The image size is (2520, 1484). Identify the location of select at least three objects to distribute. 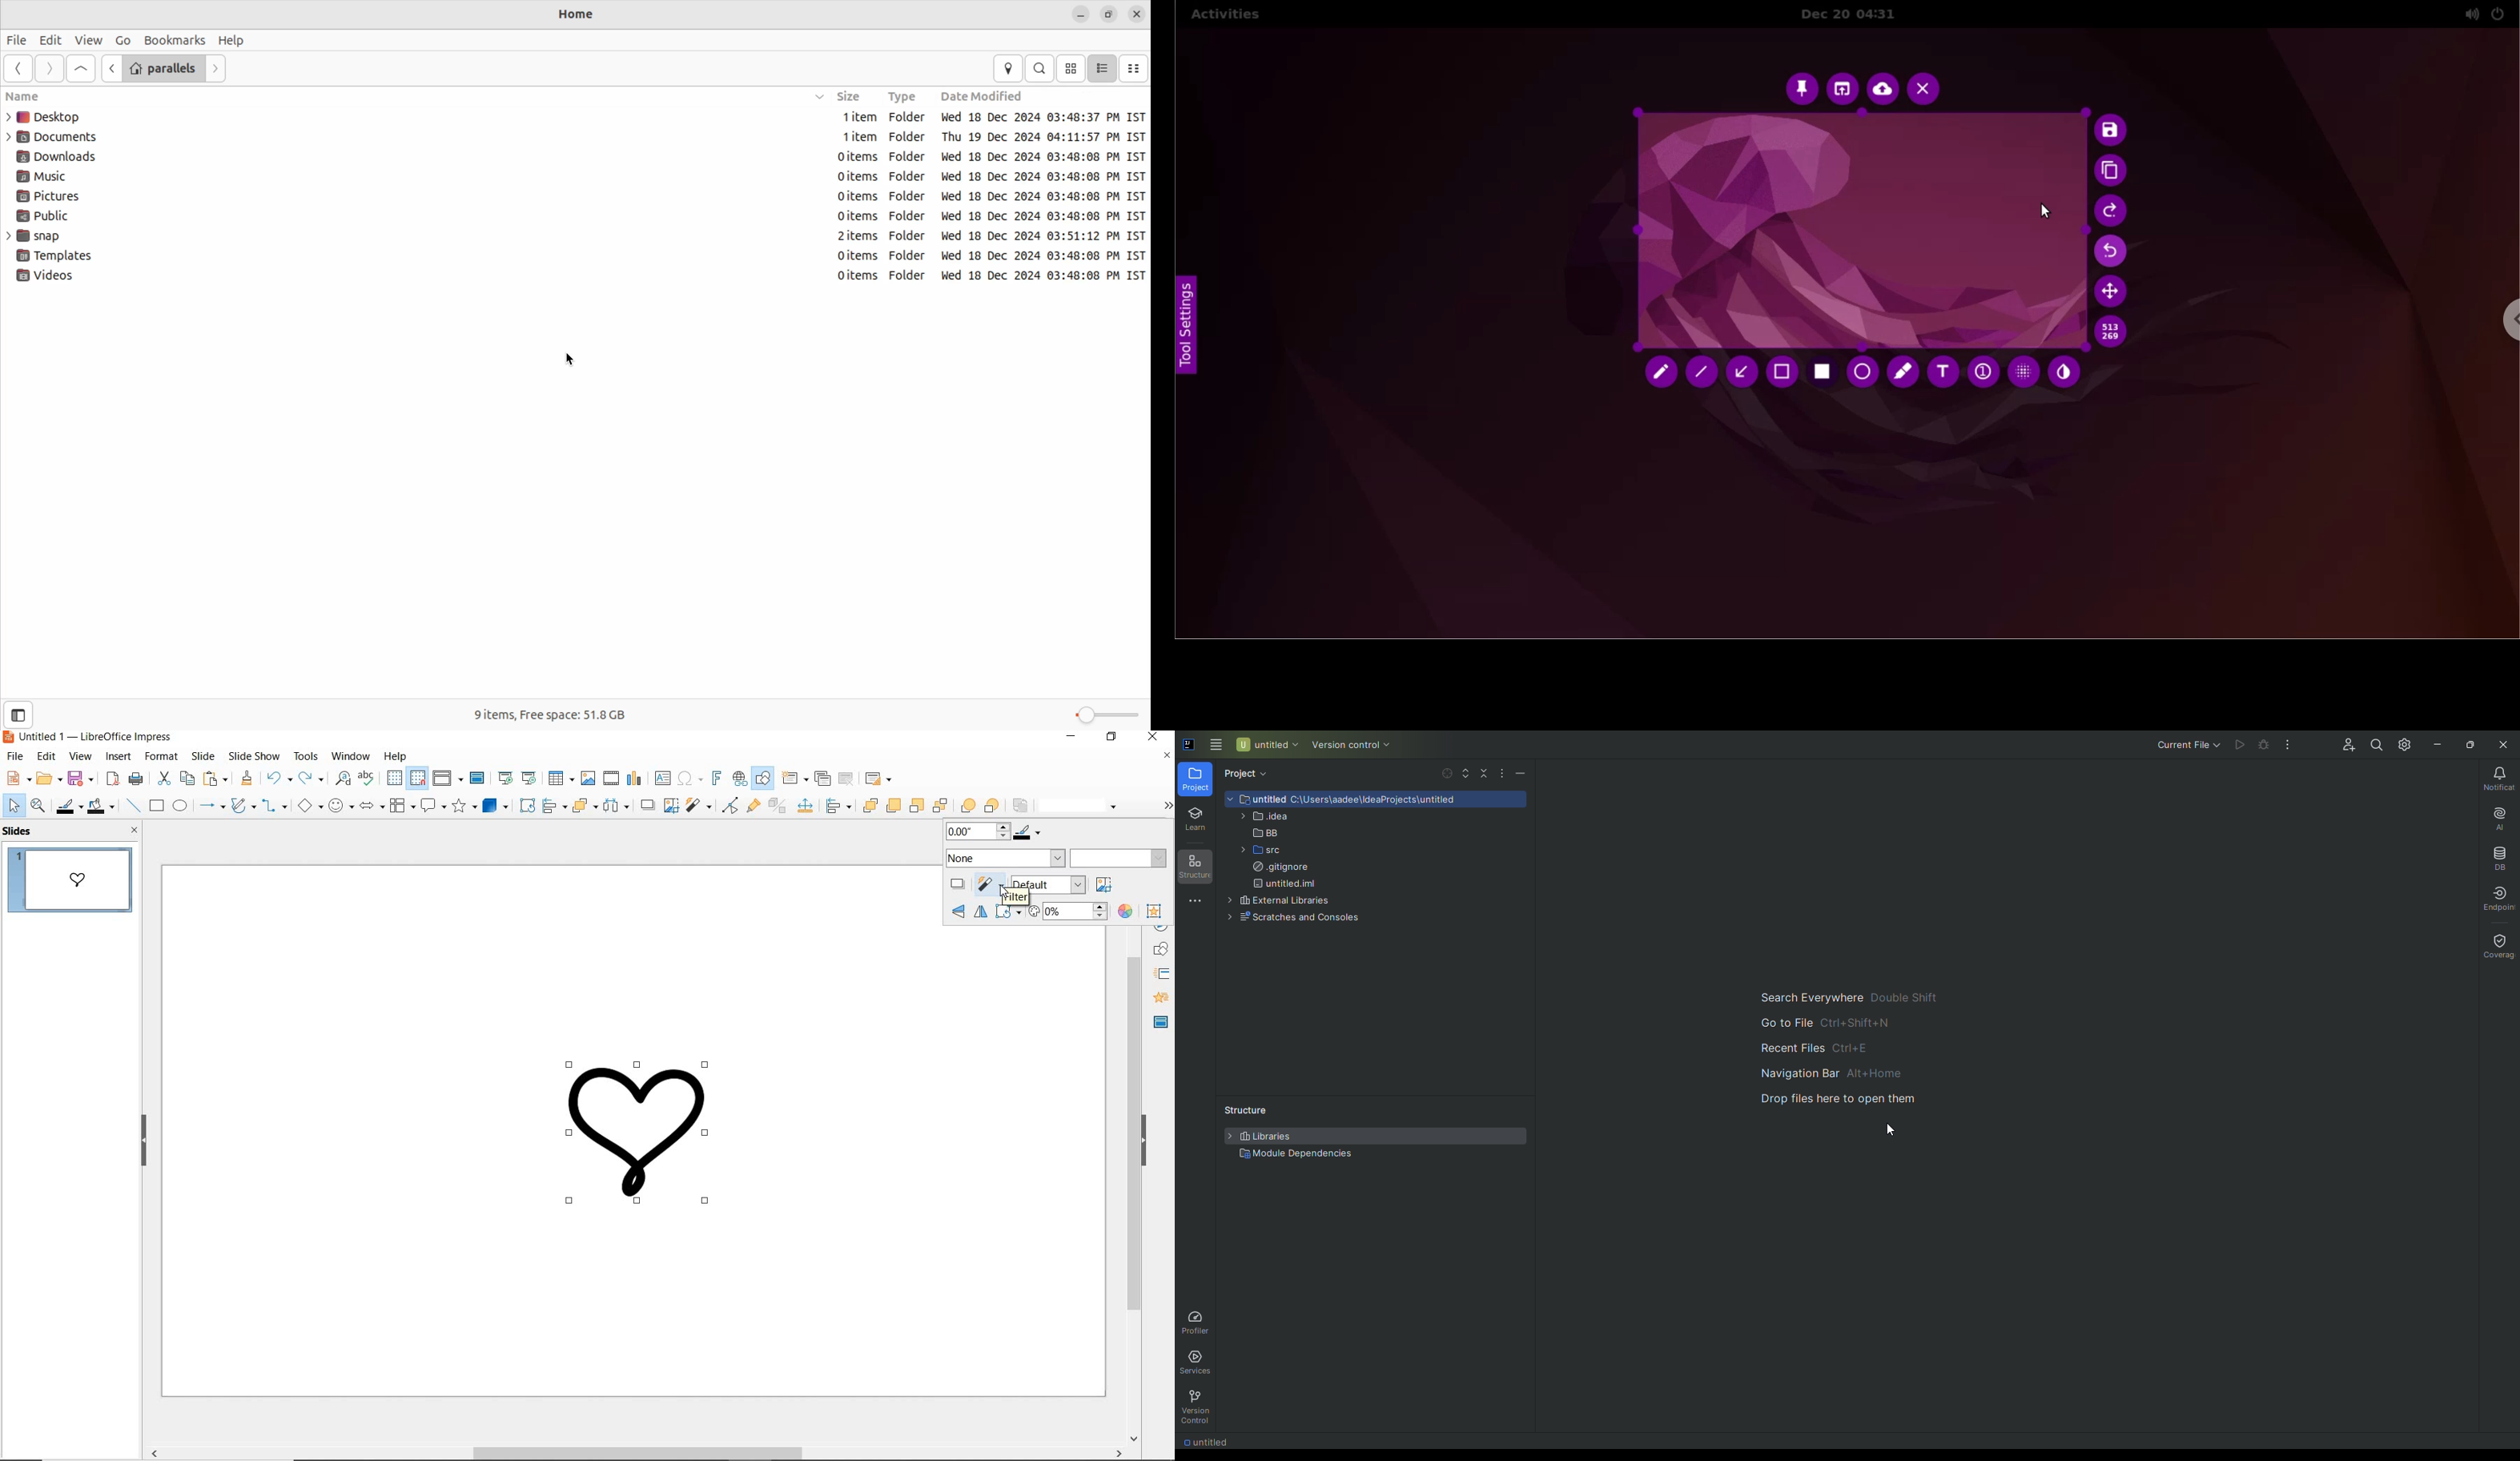
(617, 807).